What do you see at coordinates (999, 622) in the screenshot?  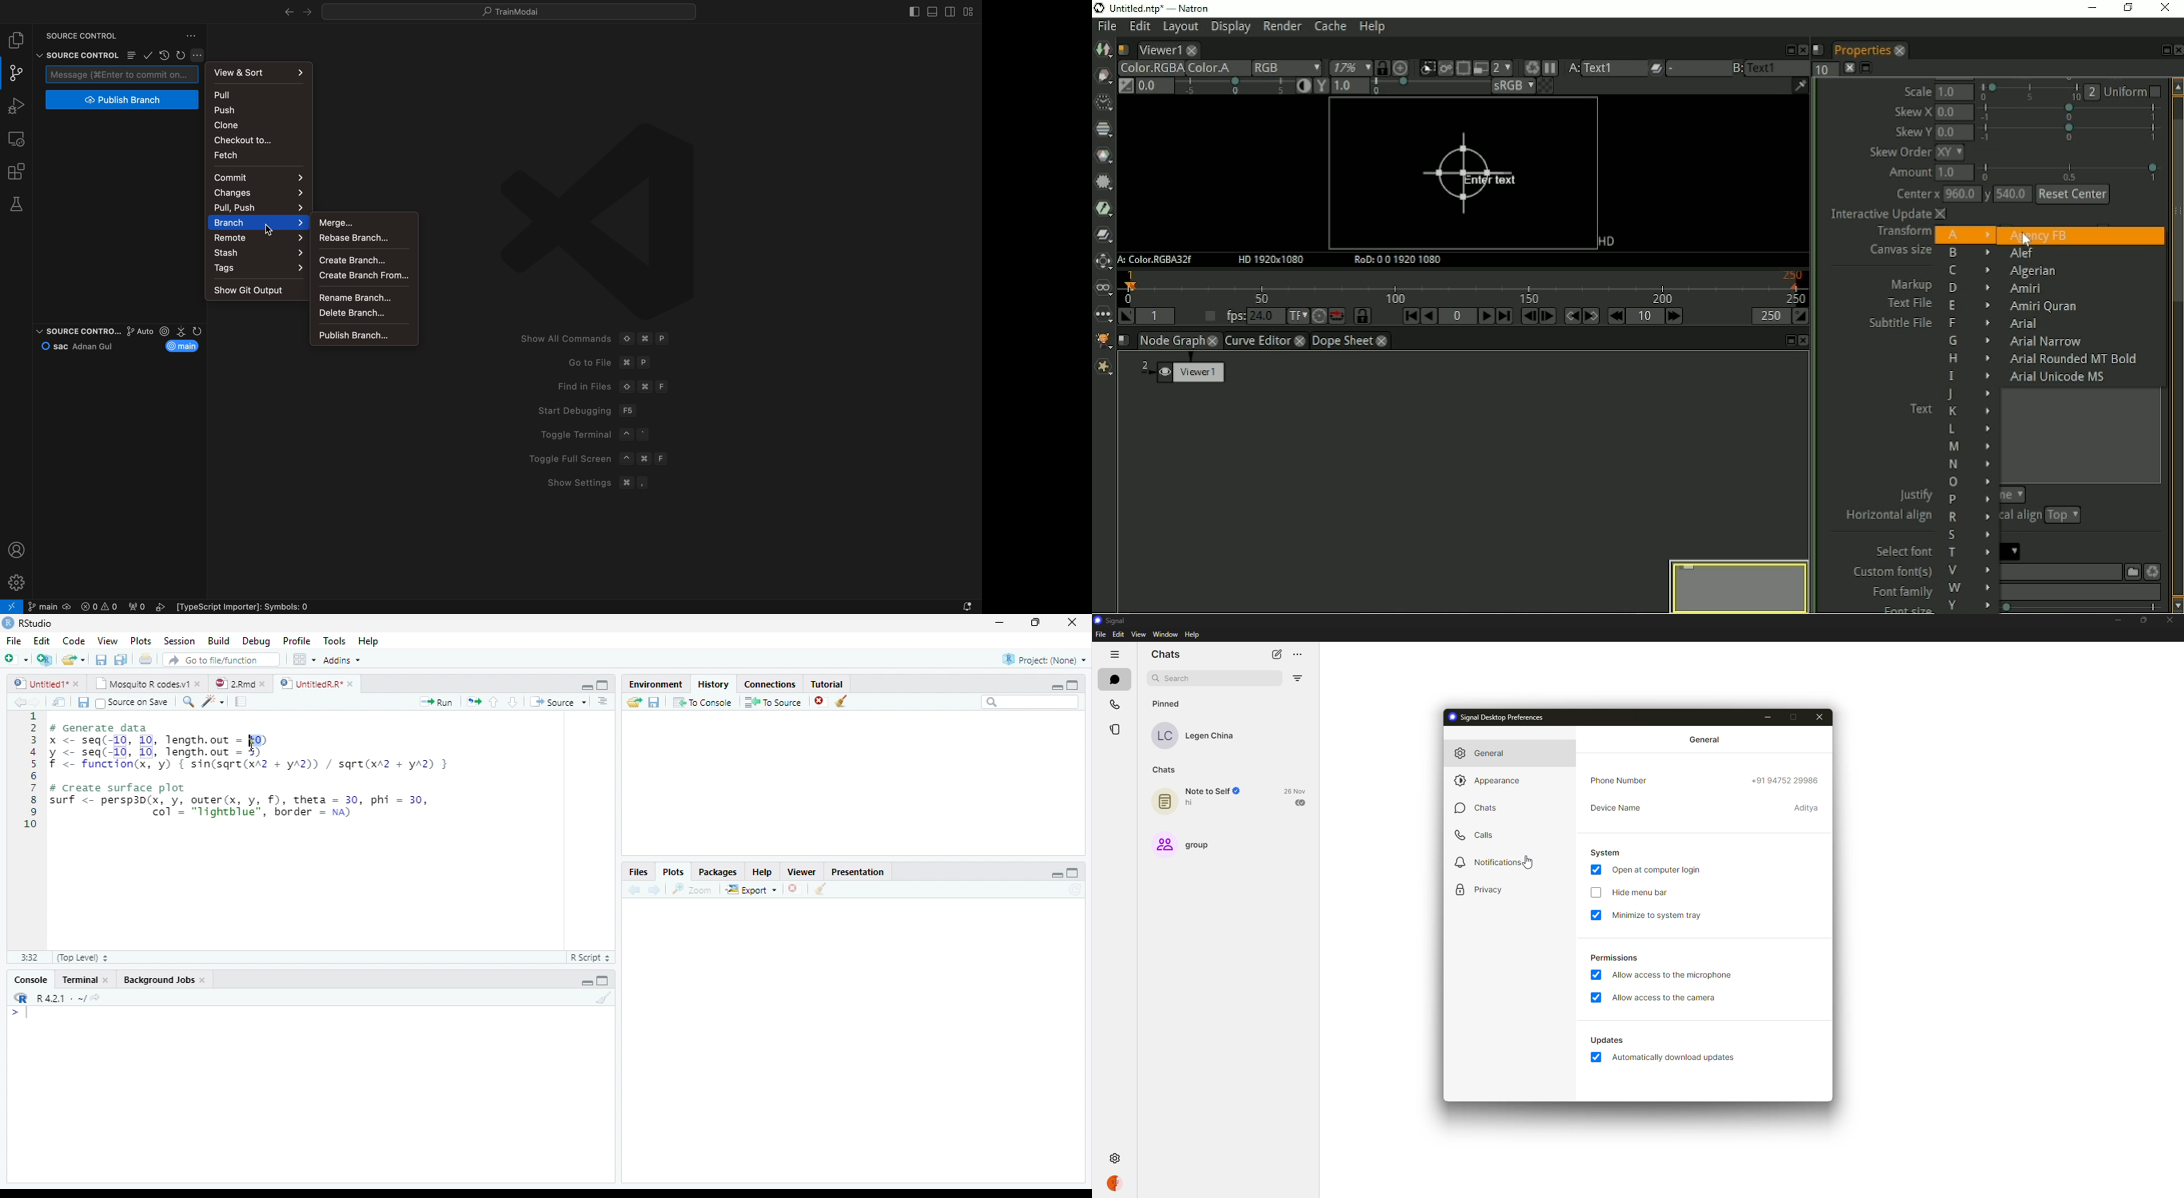 I see `minimize` at bounding box center [999, 622].